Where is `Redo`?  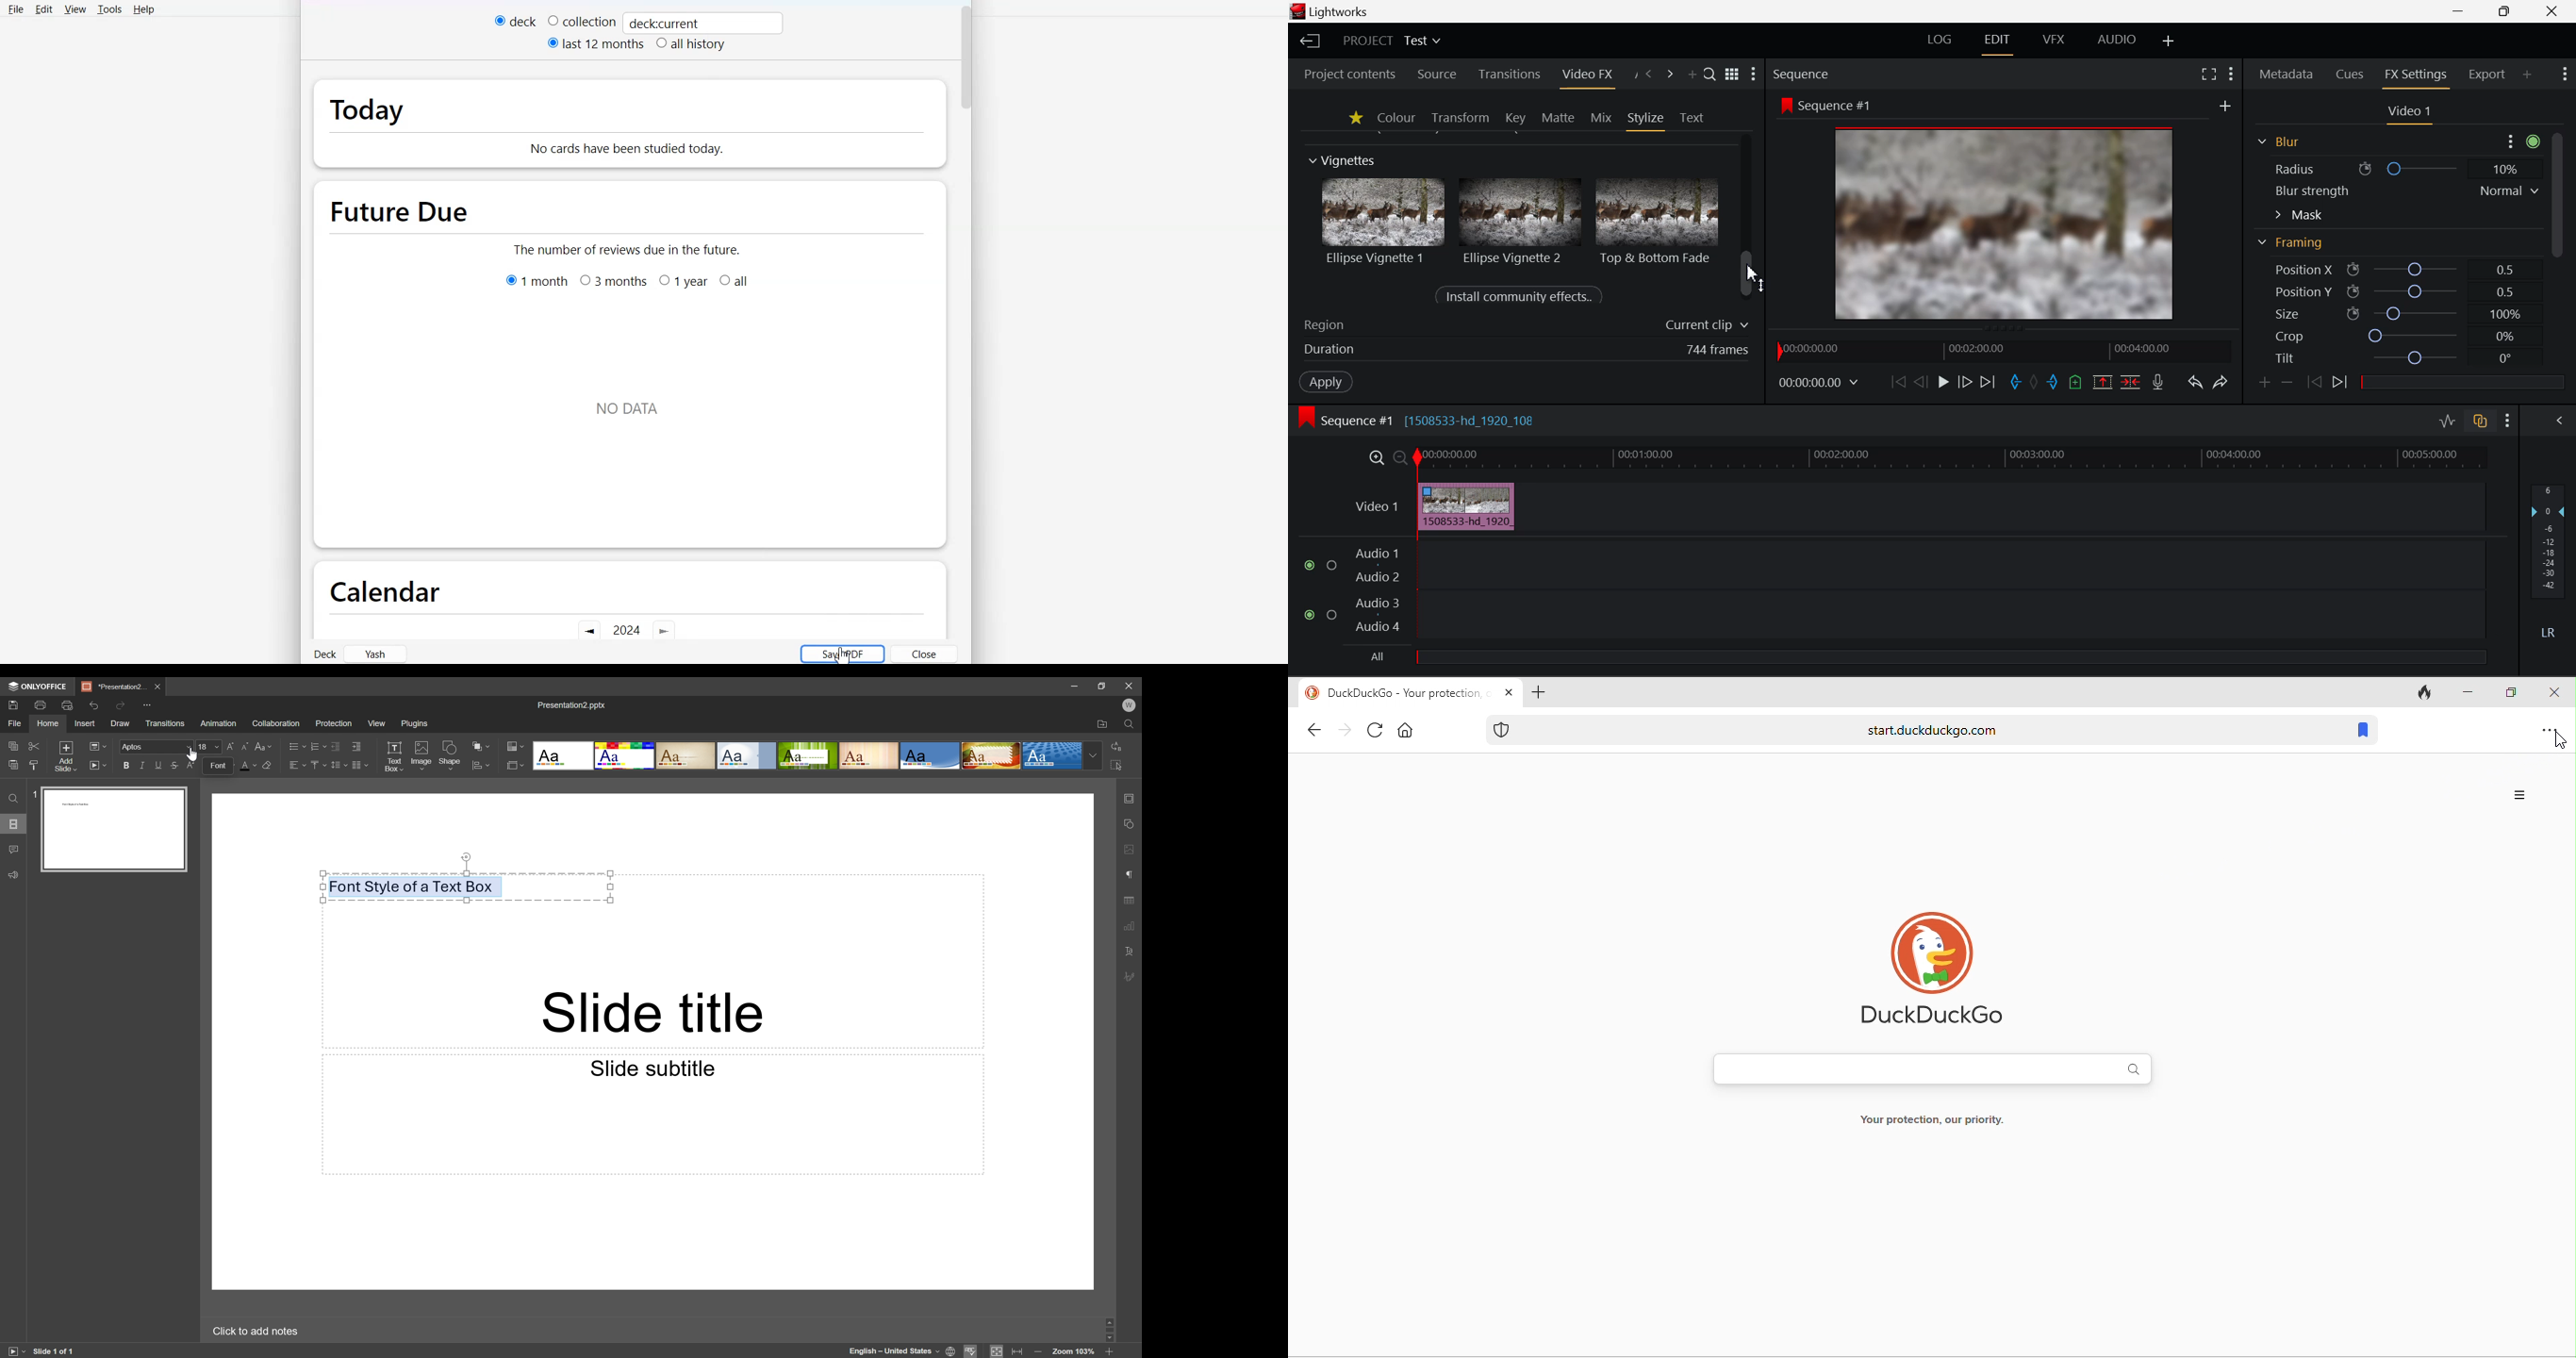
Redo is located at coordinates (122, 706).